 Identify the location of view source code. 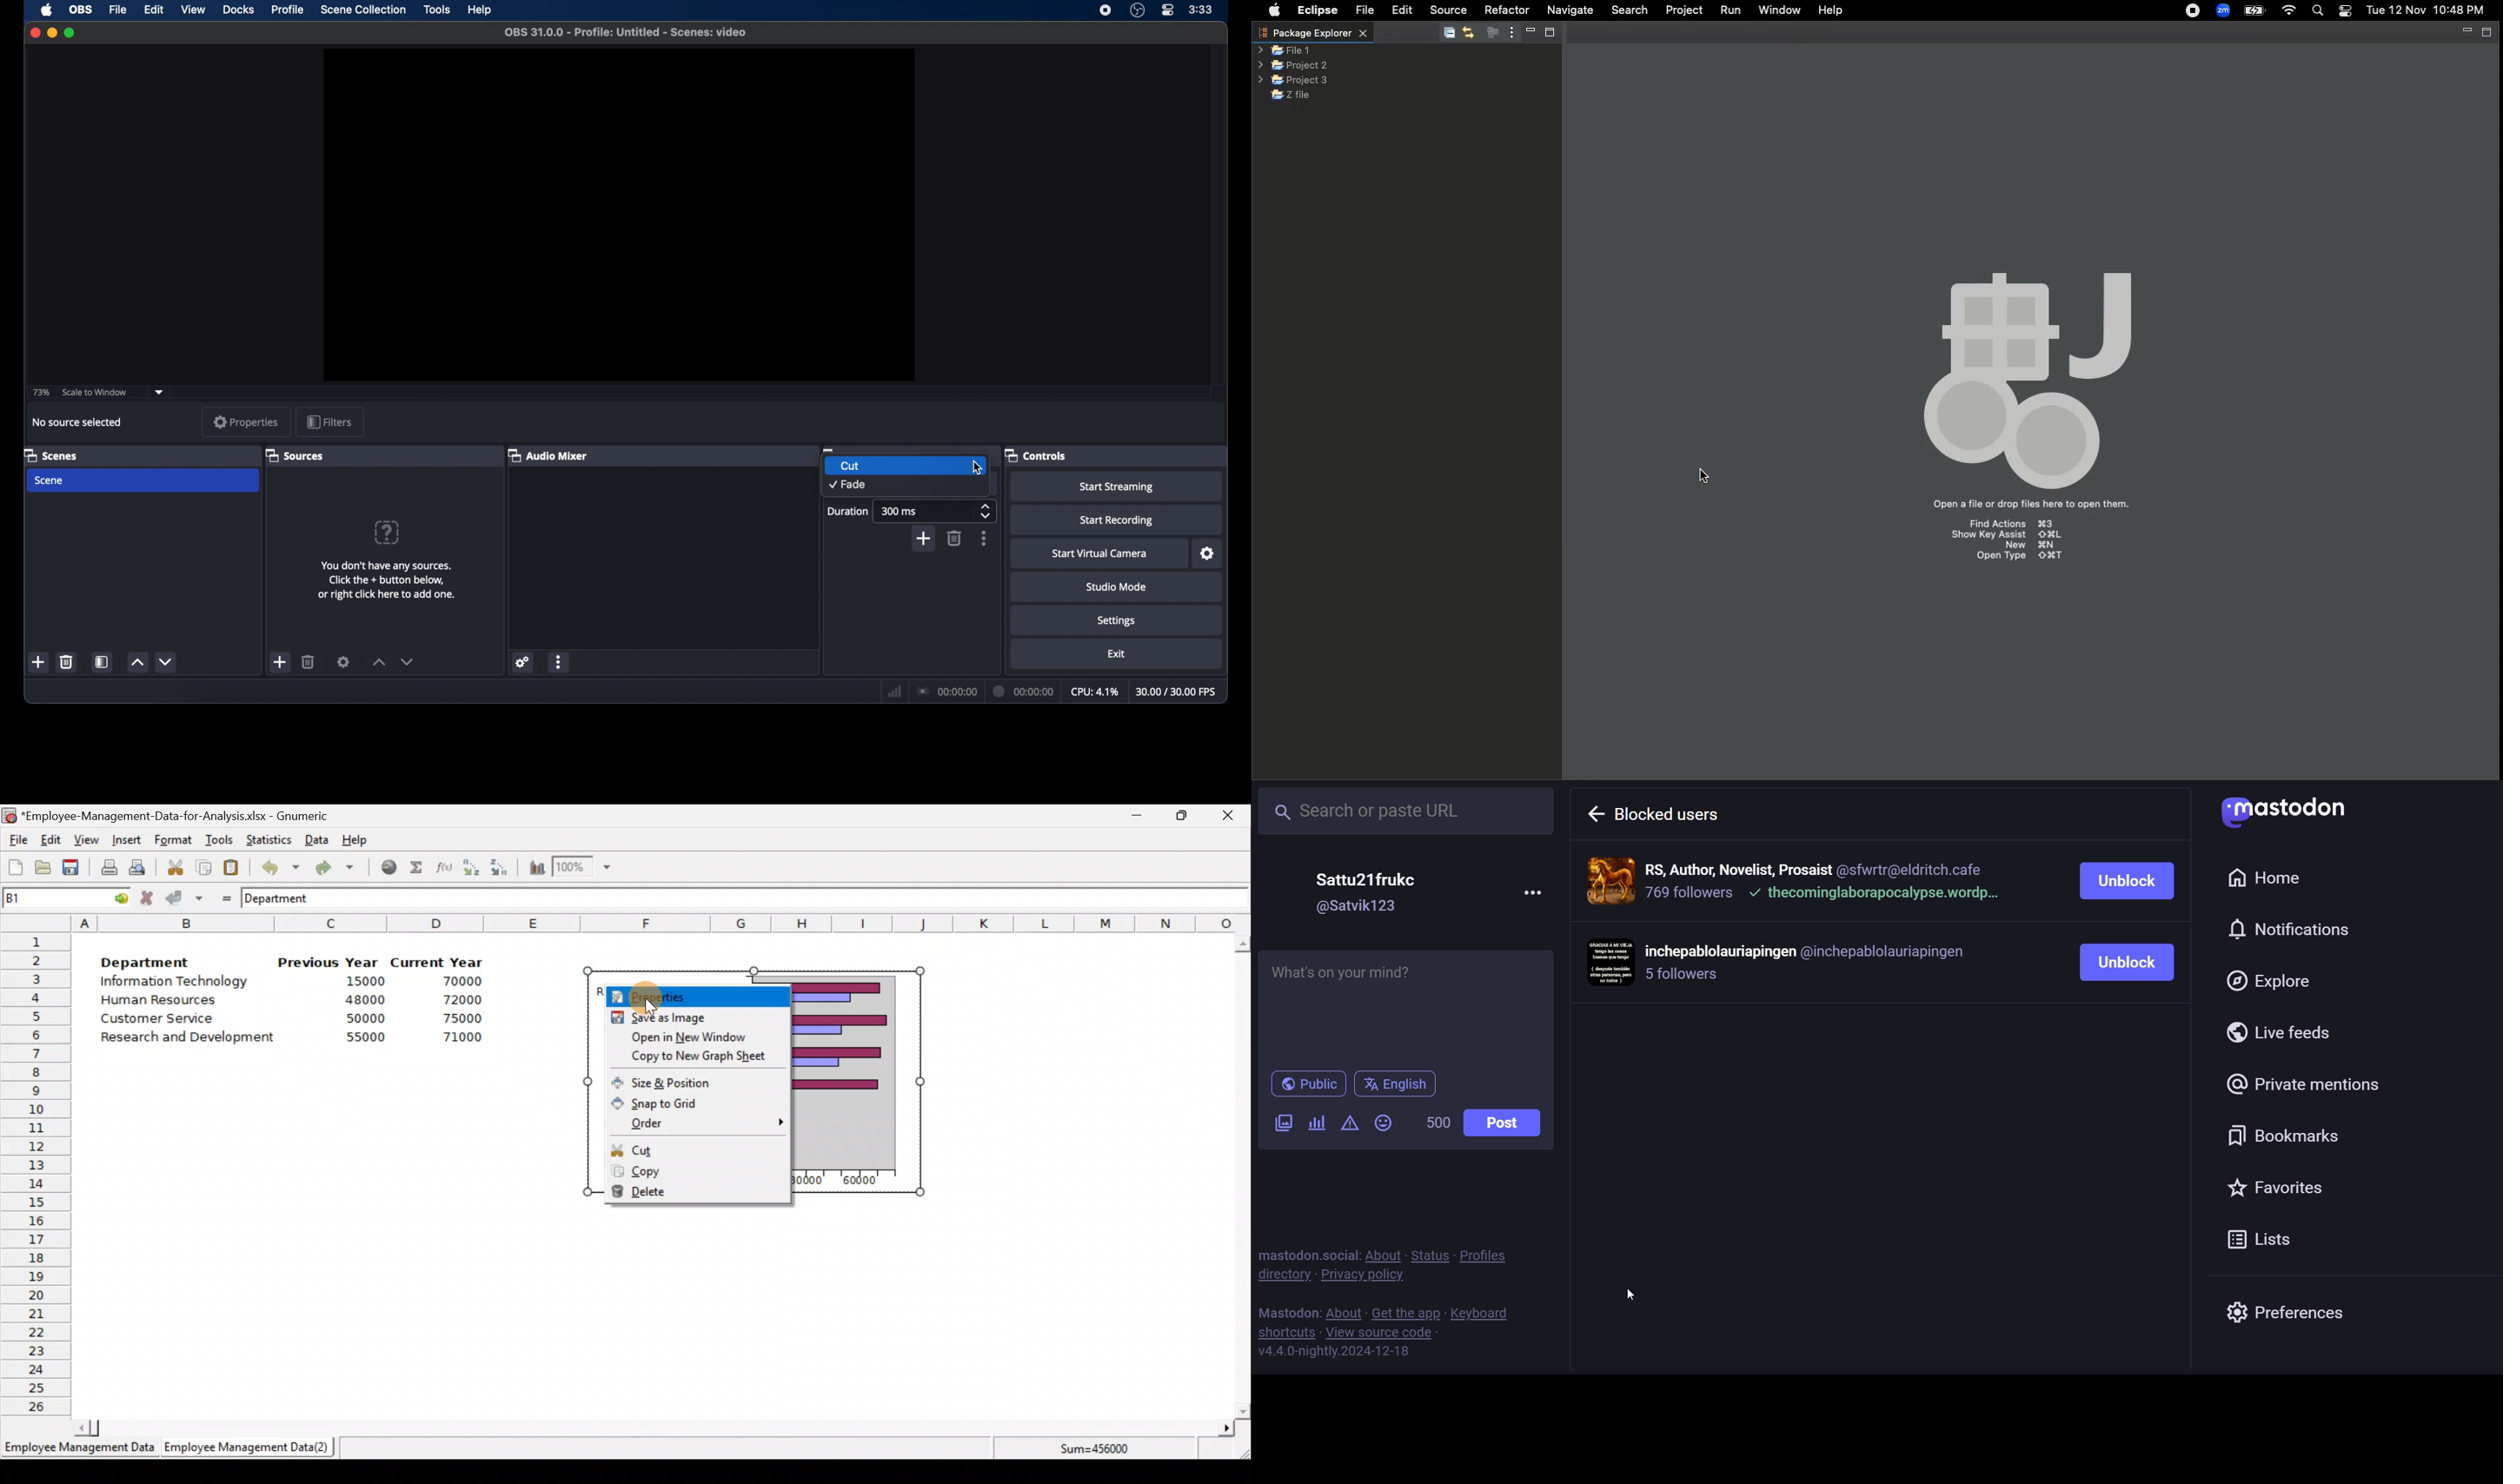
(1385, 1332).